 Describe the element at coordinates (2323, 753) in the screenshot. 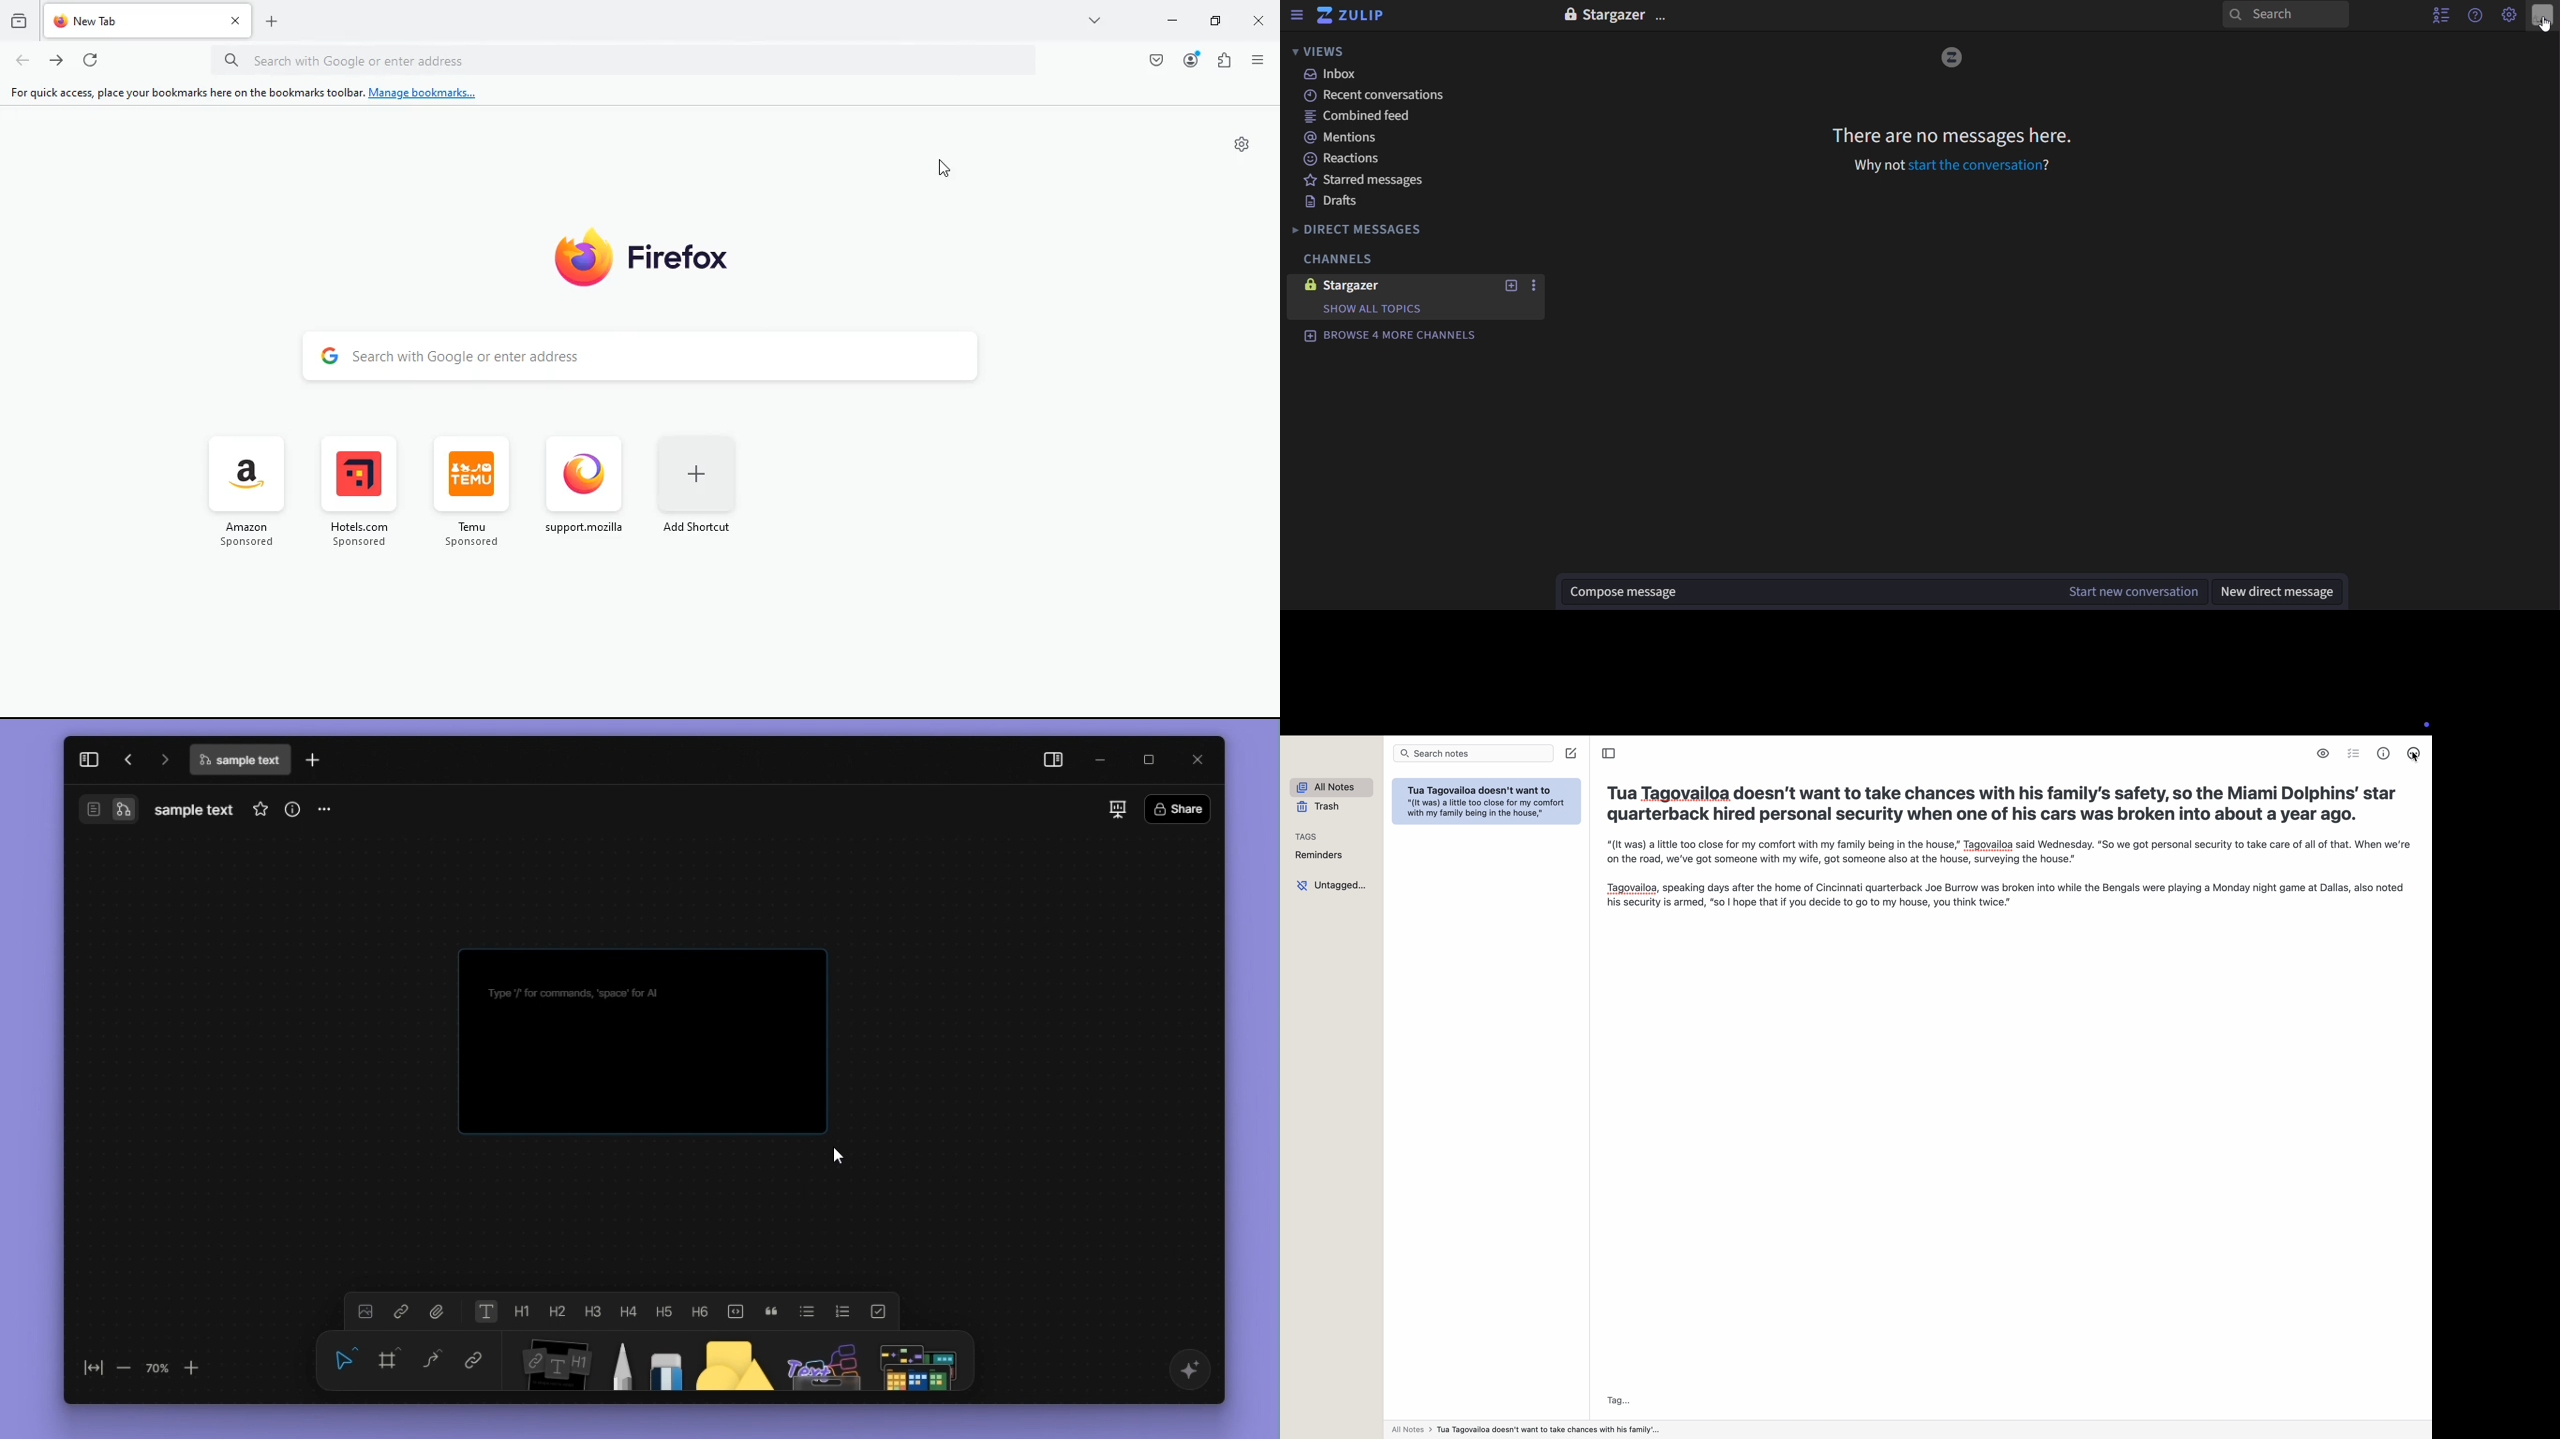

I see `enable markdown` at that location.